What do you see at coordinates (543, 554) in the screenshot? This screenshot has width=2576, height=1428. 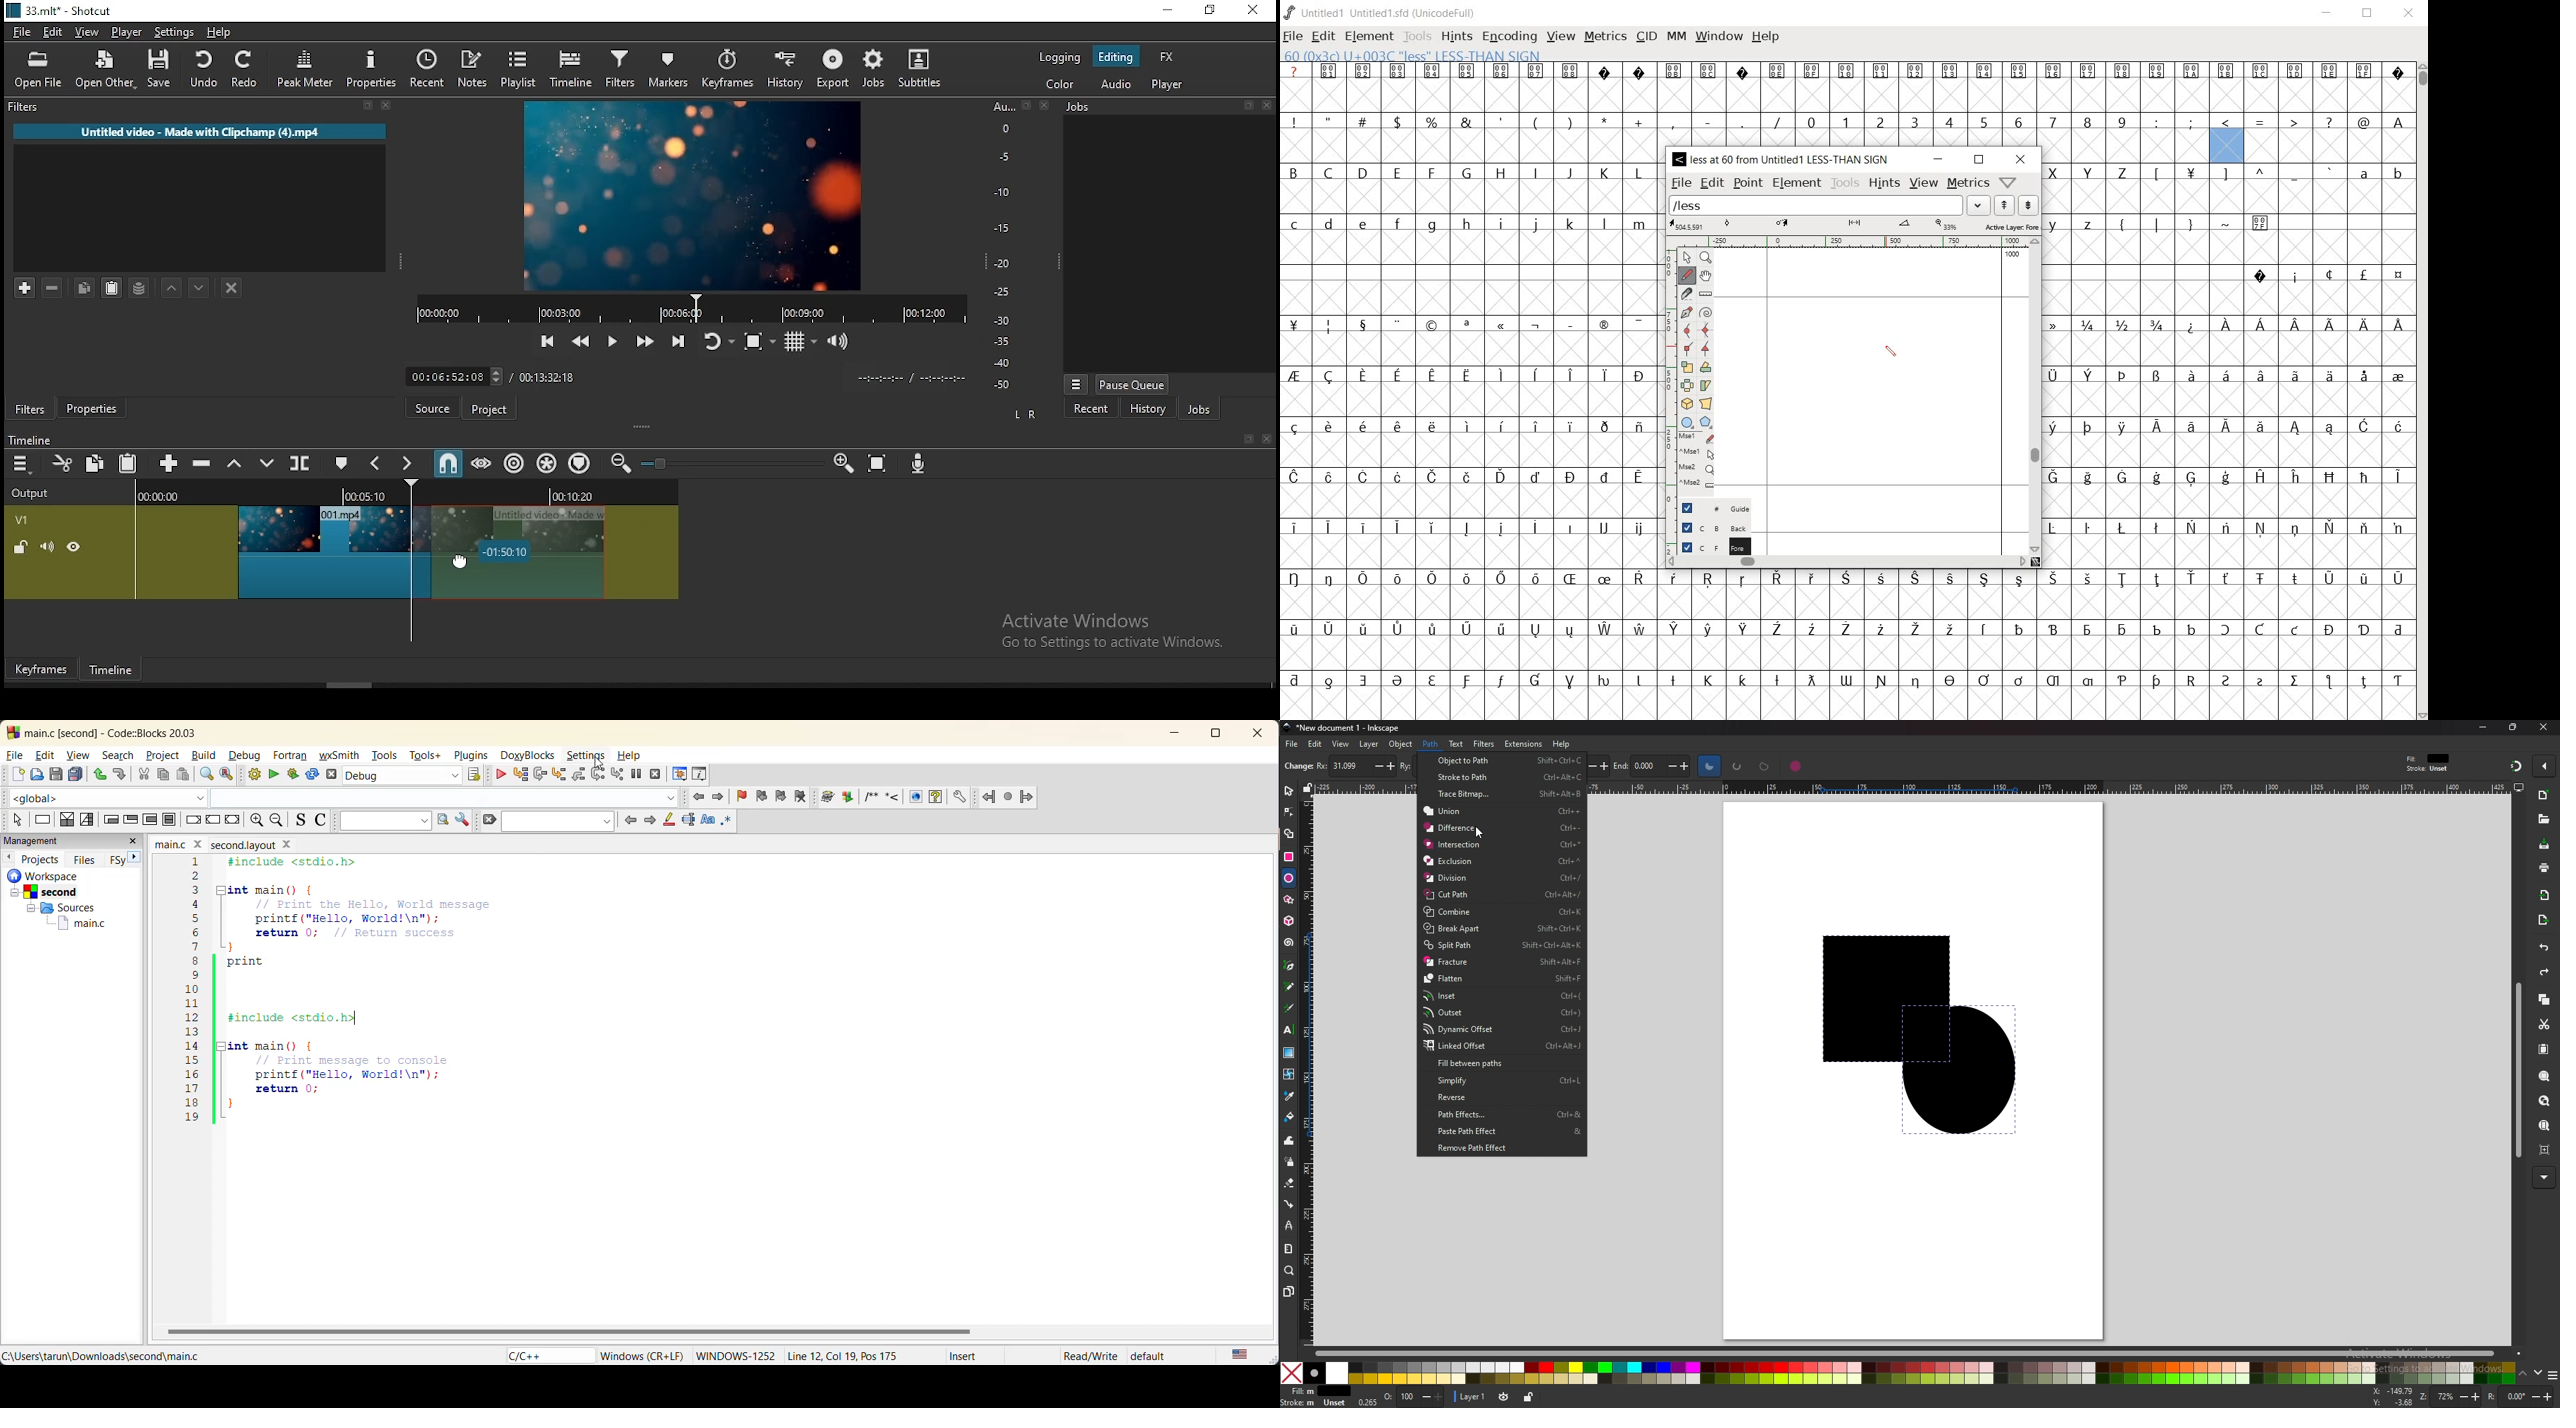 I see `video clip` at bounding box center [543, 554].